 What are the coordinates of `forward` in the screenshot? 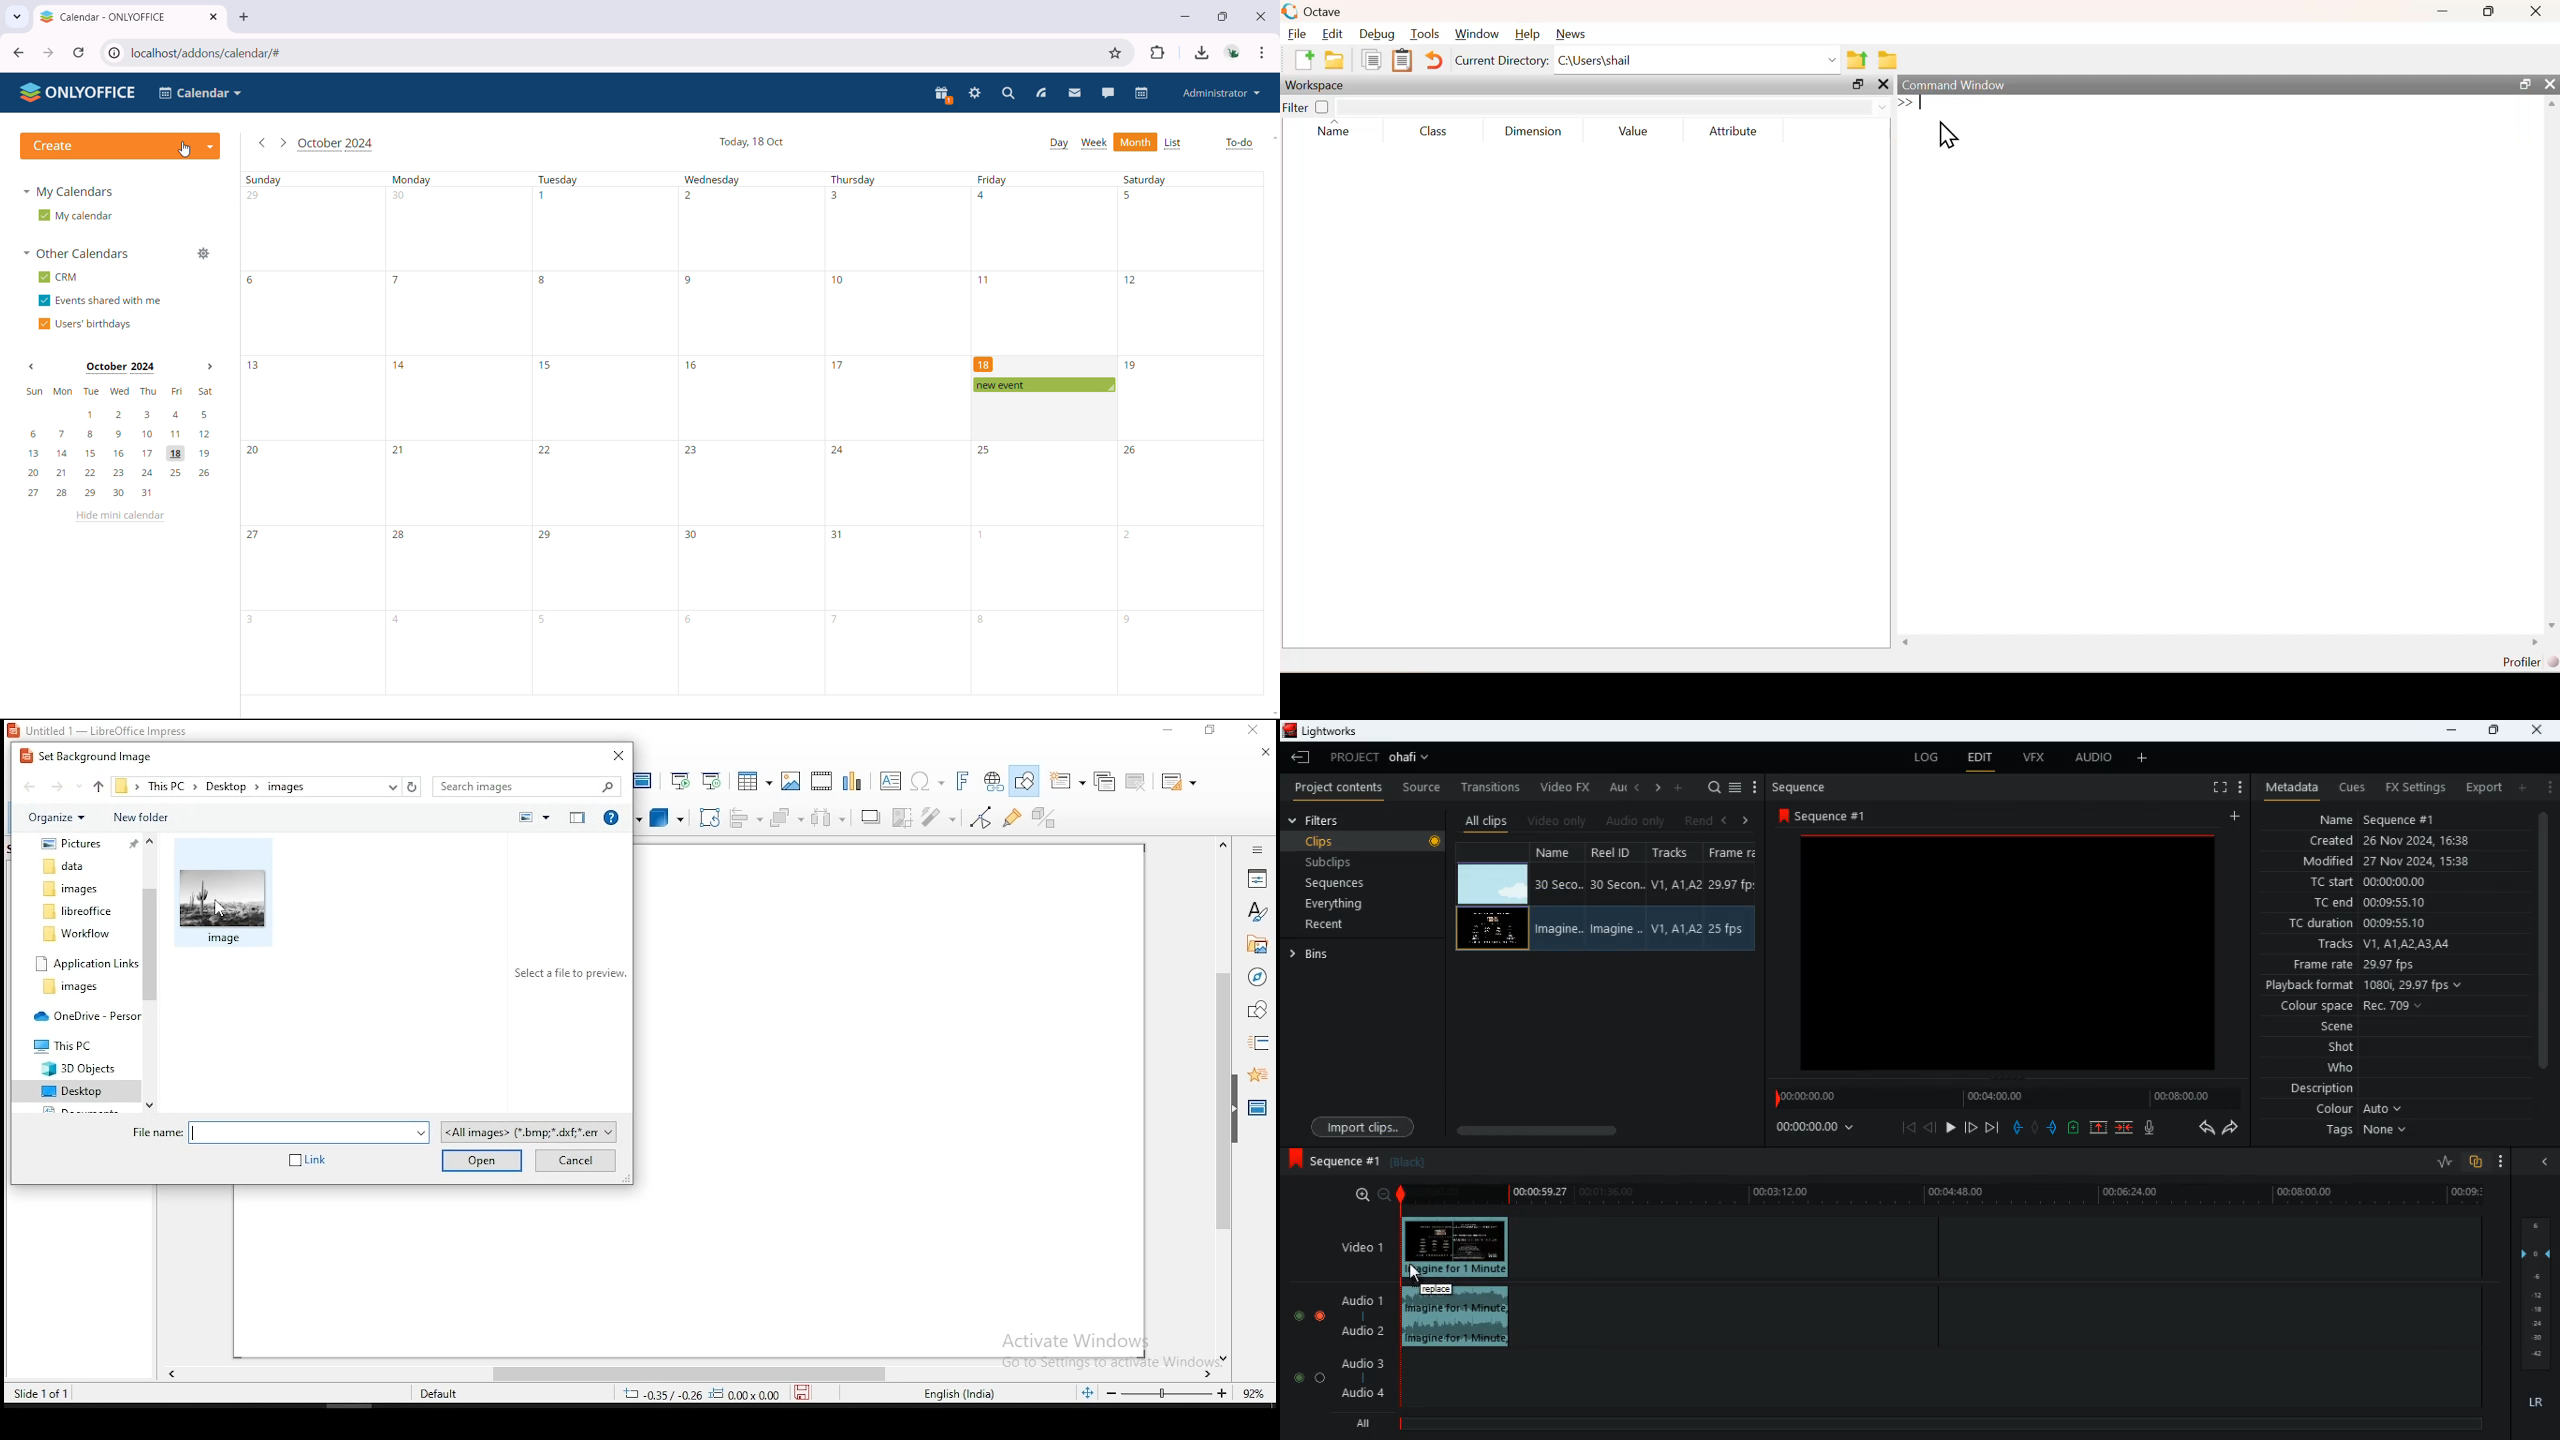 It's located at (61, 787).